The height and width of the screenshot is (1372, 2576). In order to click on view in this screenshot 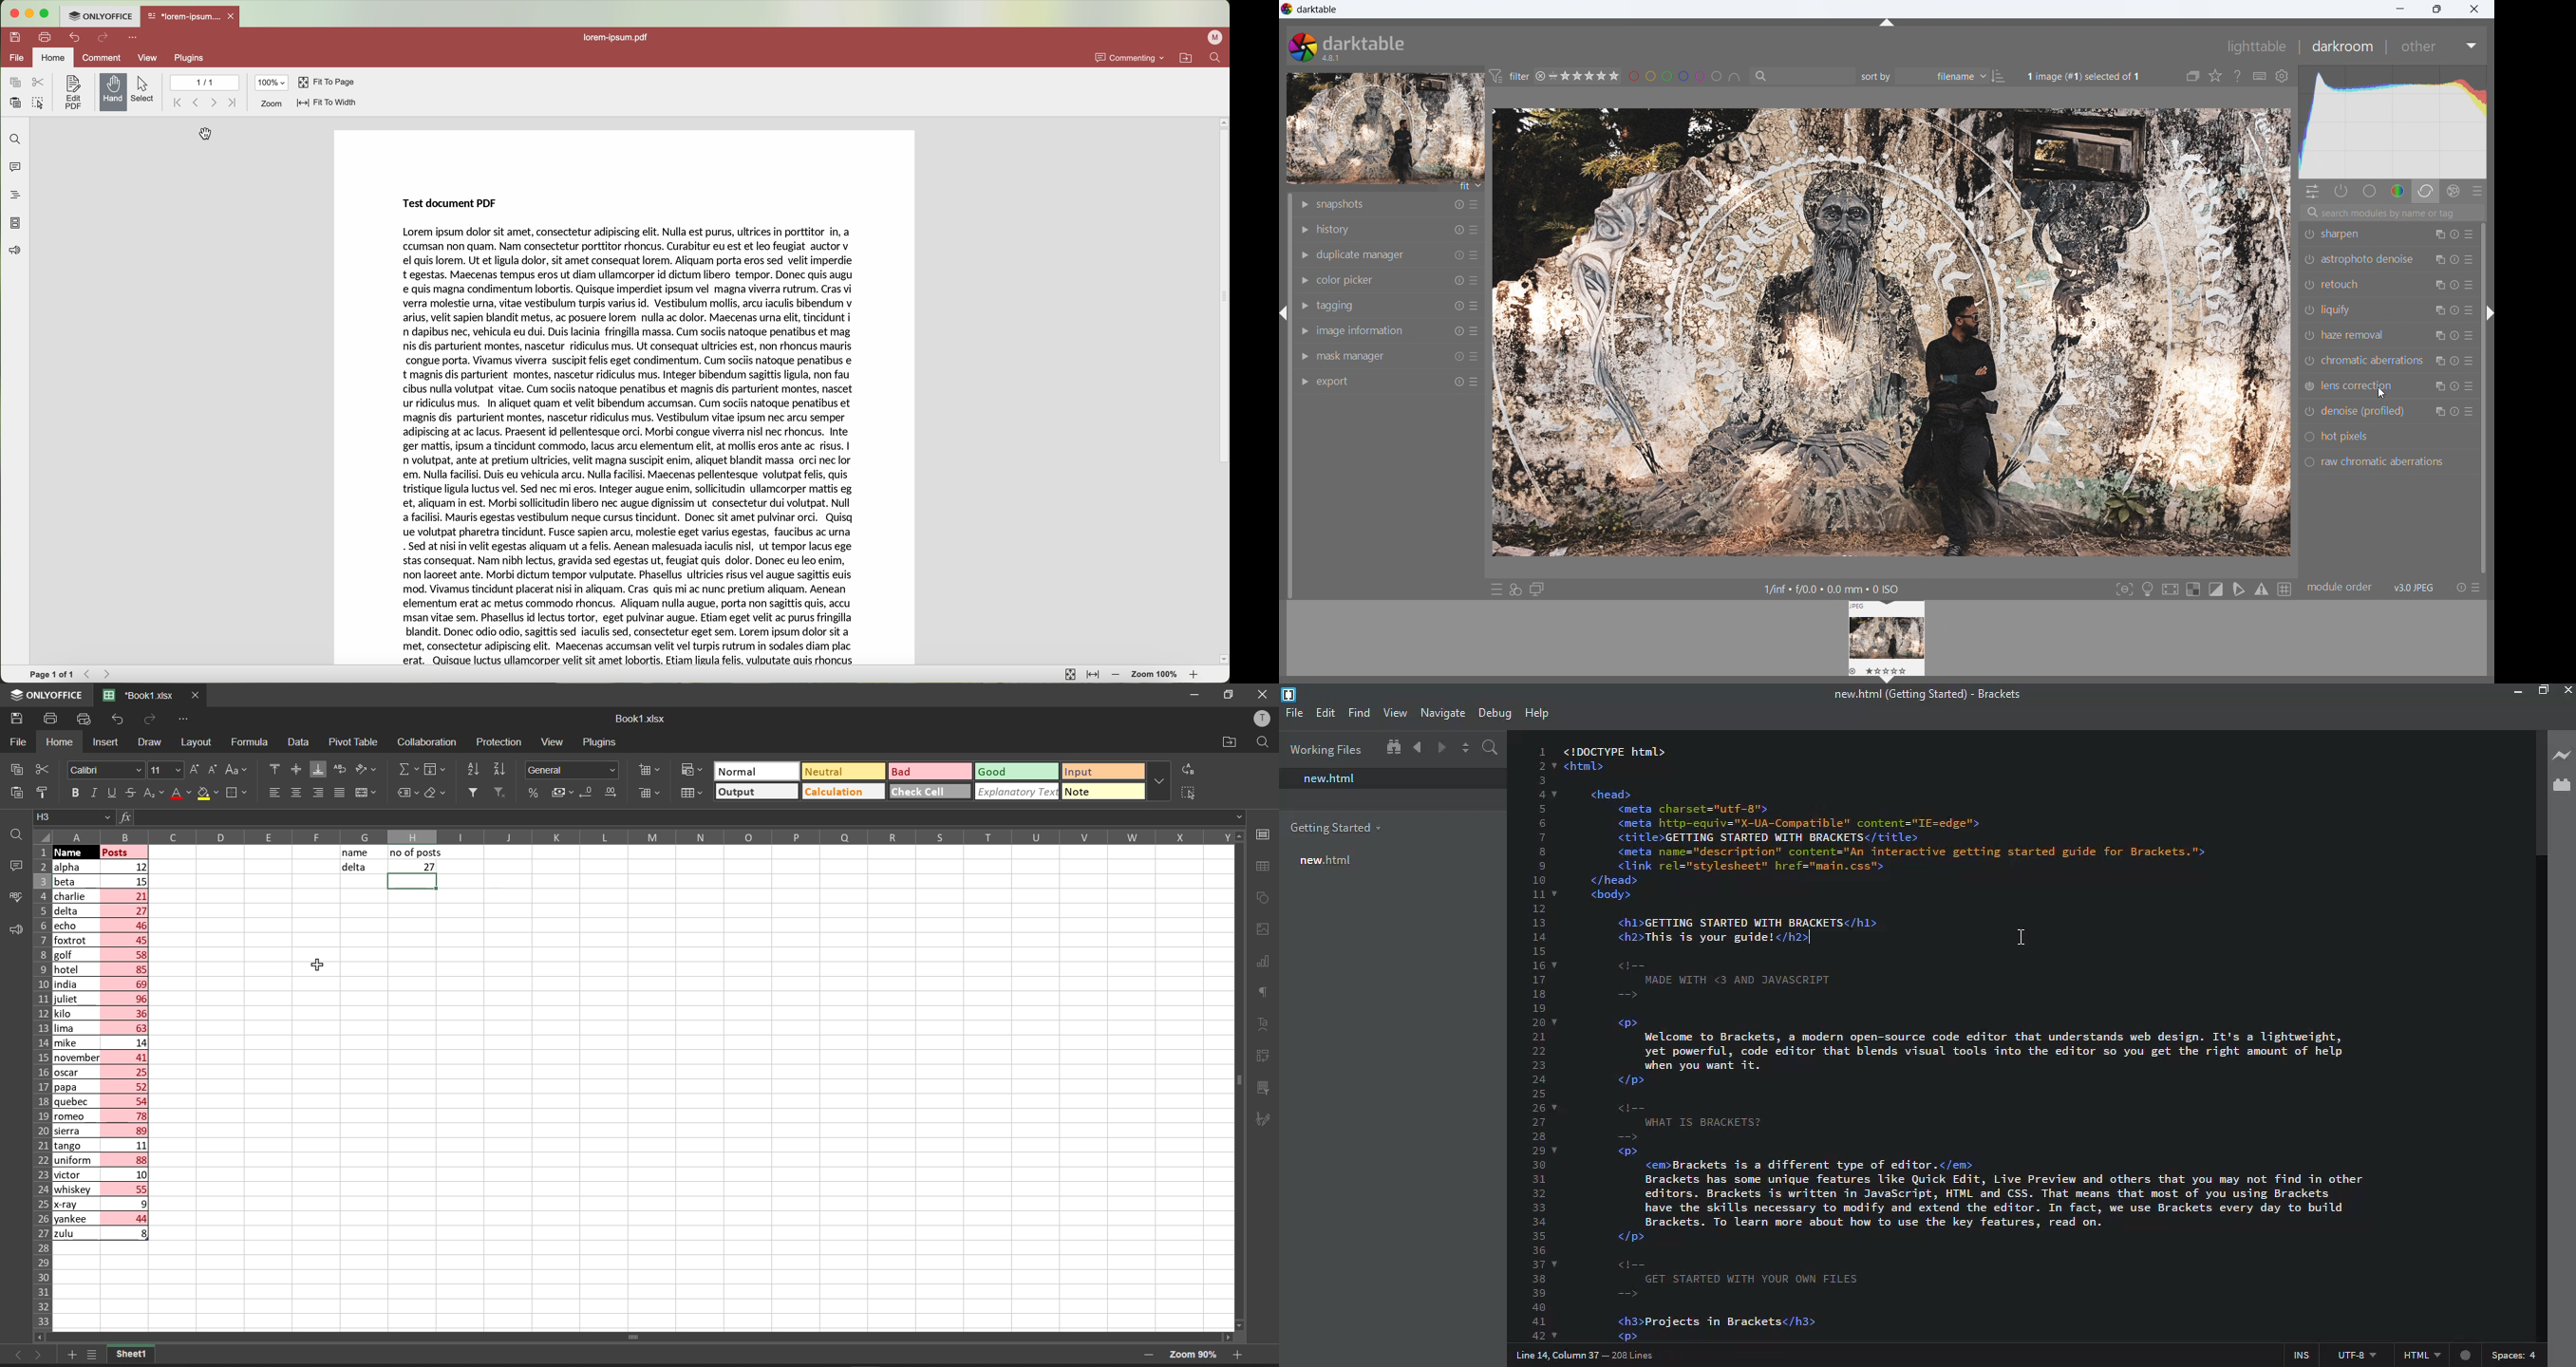, I will do `click(552, 743)`.